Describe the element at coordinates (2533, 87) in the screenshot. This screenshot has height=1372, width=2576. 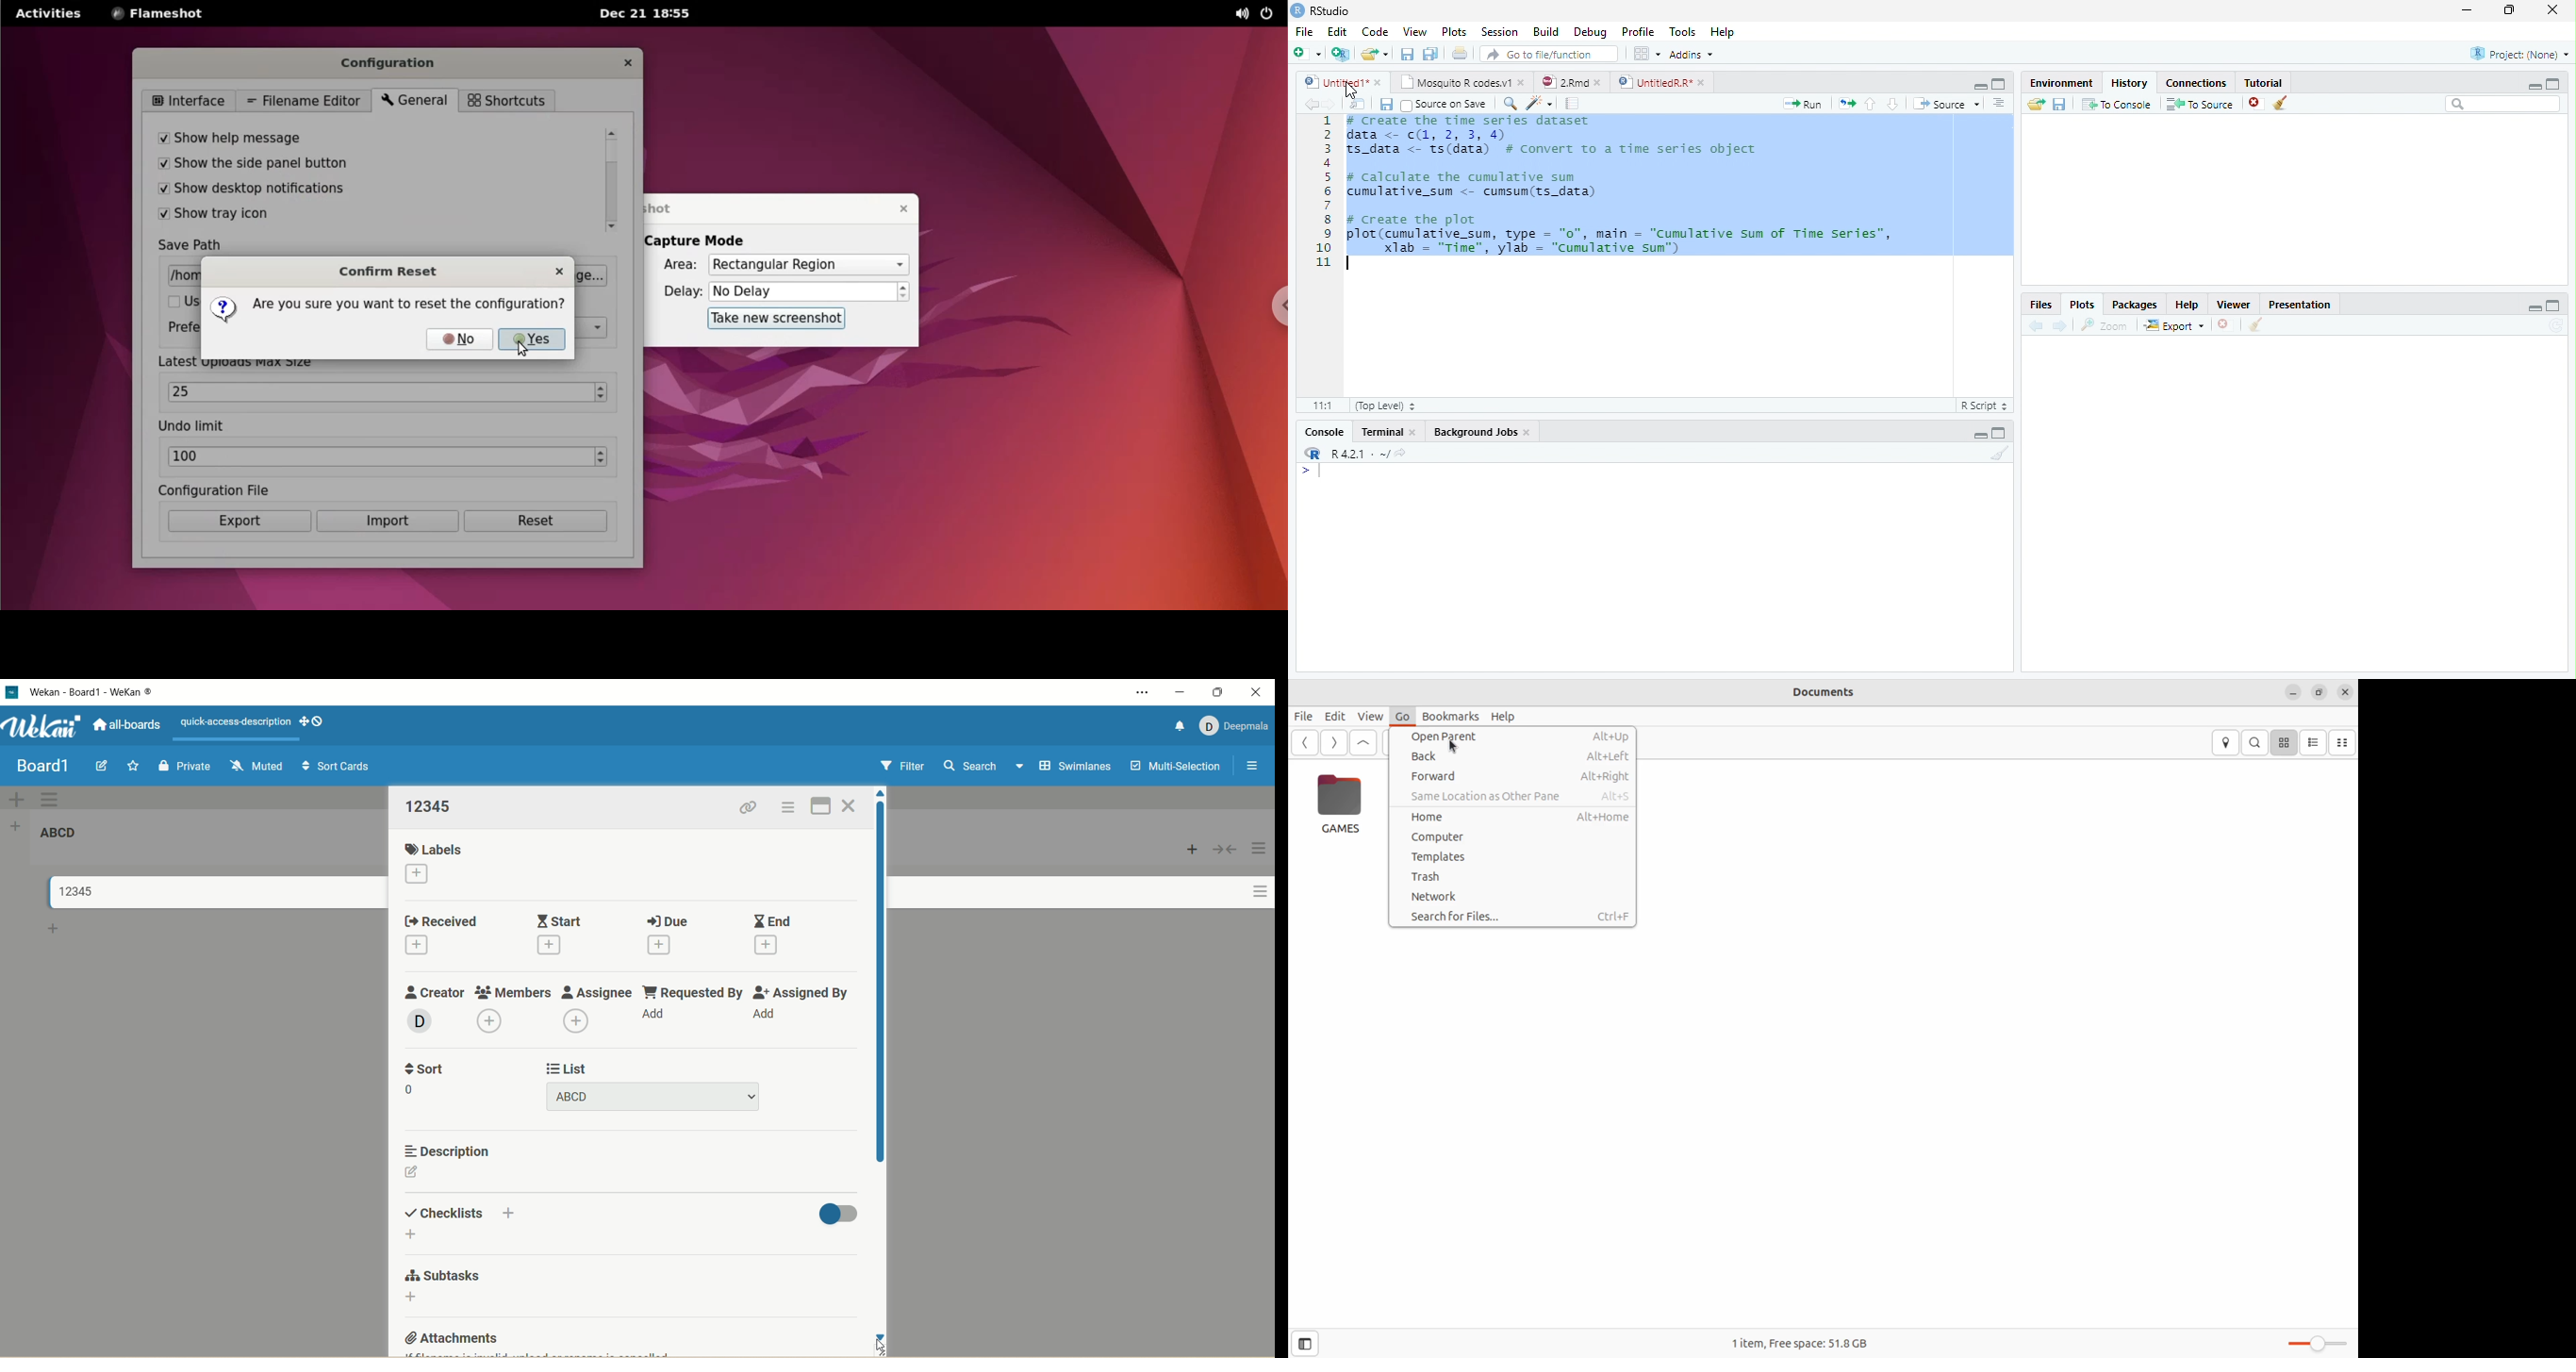
I see `Minimize` at that location.